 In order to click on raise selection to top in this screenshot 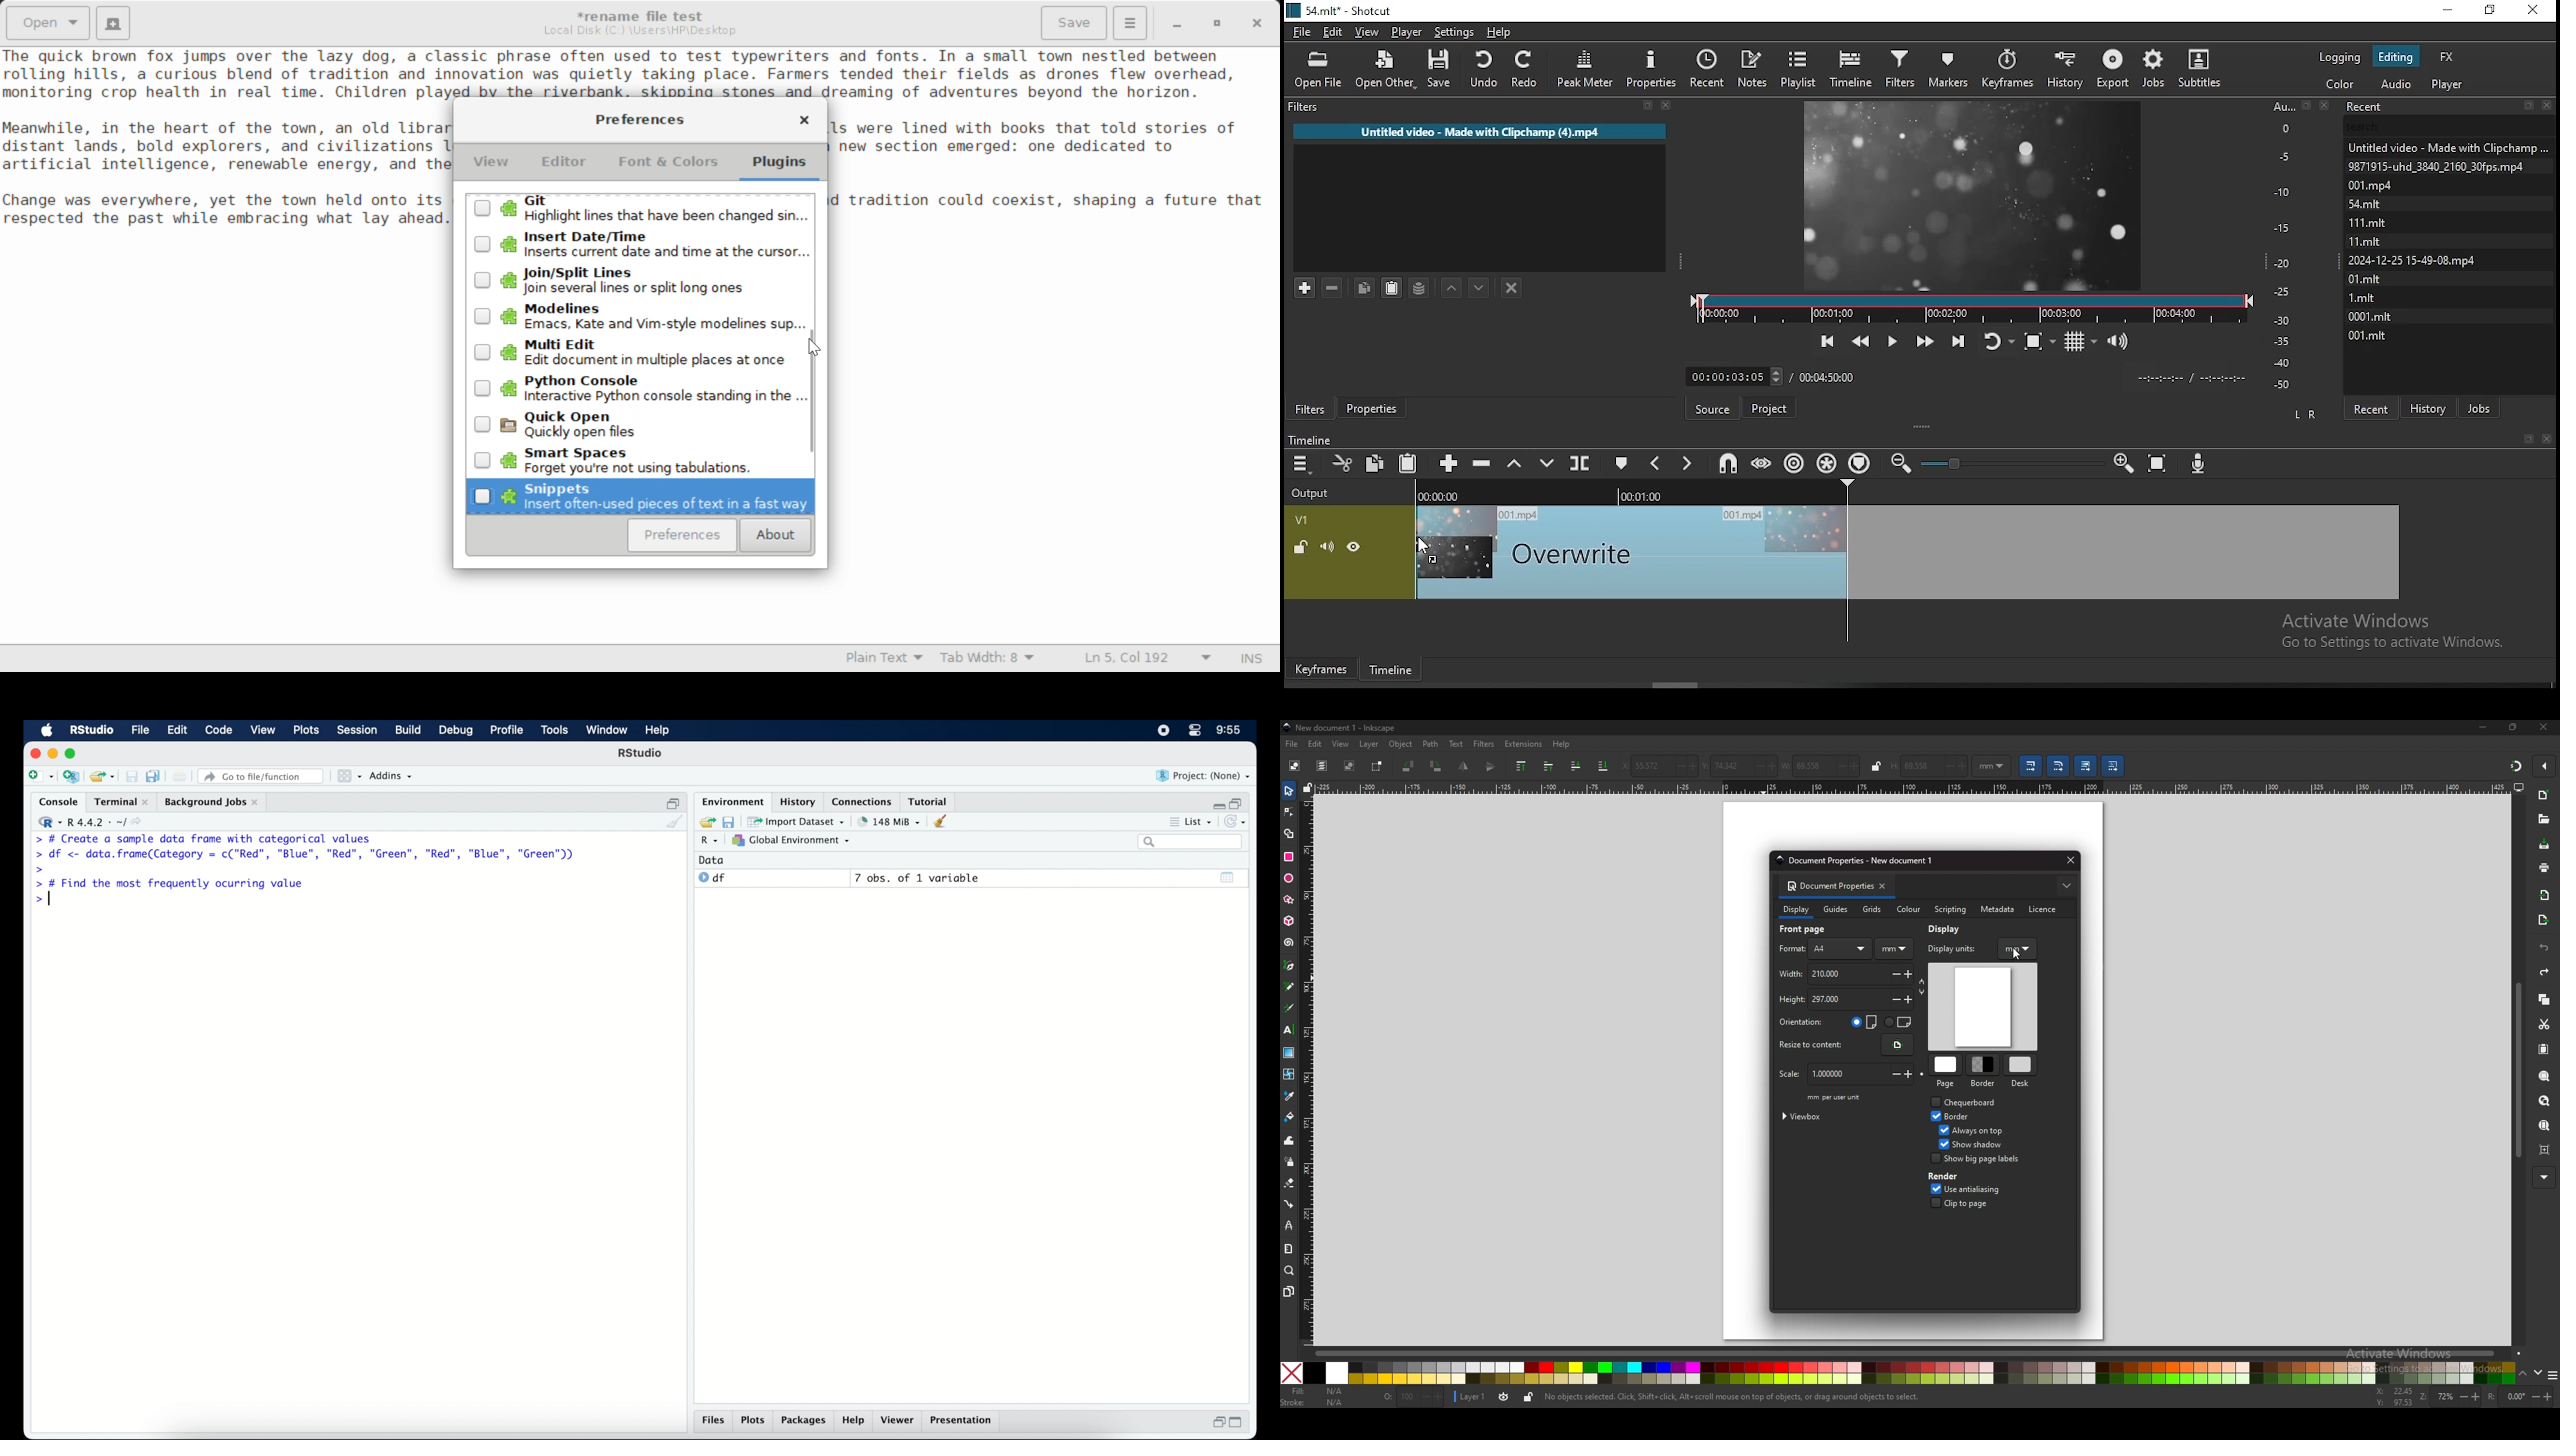, I will do `click(1521, 766)`.